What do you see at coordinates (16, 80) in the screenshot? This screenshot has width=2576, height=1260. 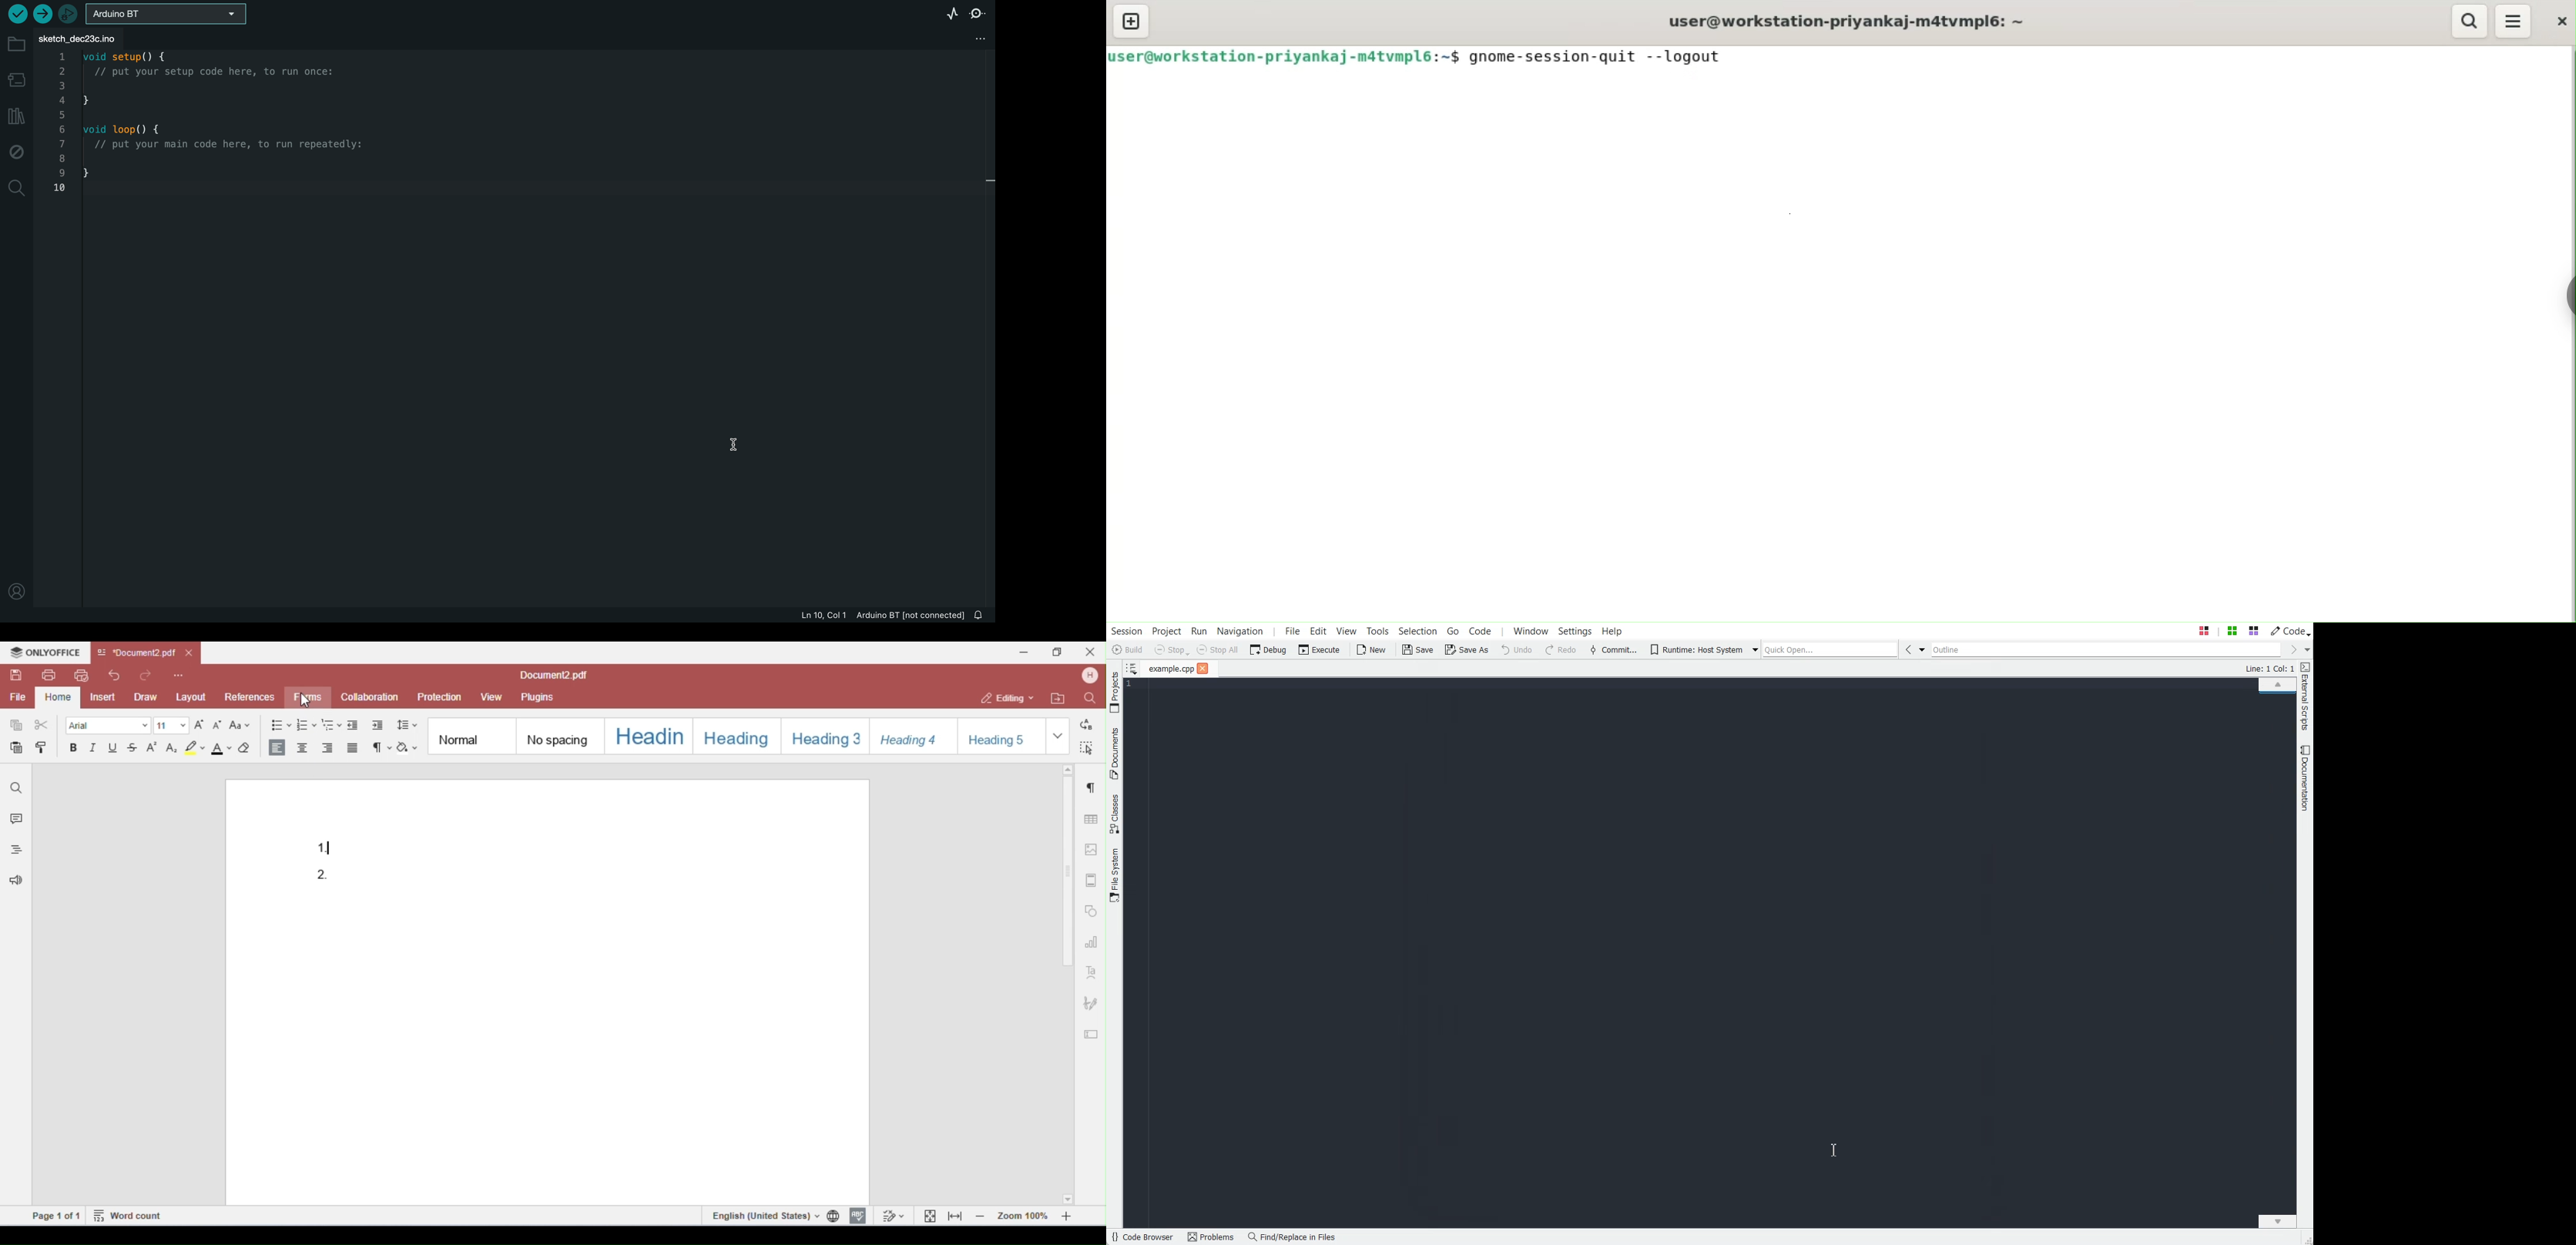 I see `board manager` at bounding box center [16, 80].